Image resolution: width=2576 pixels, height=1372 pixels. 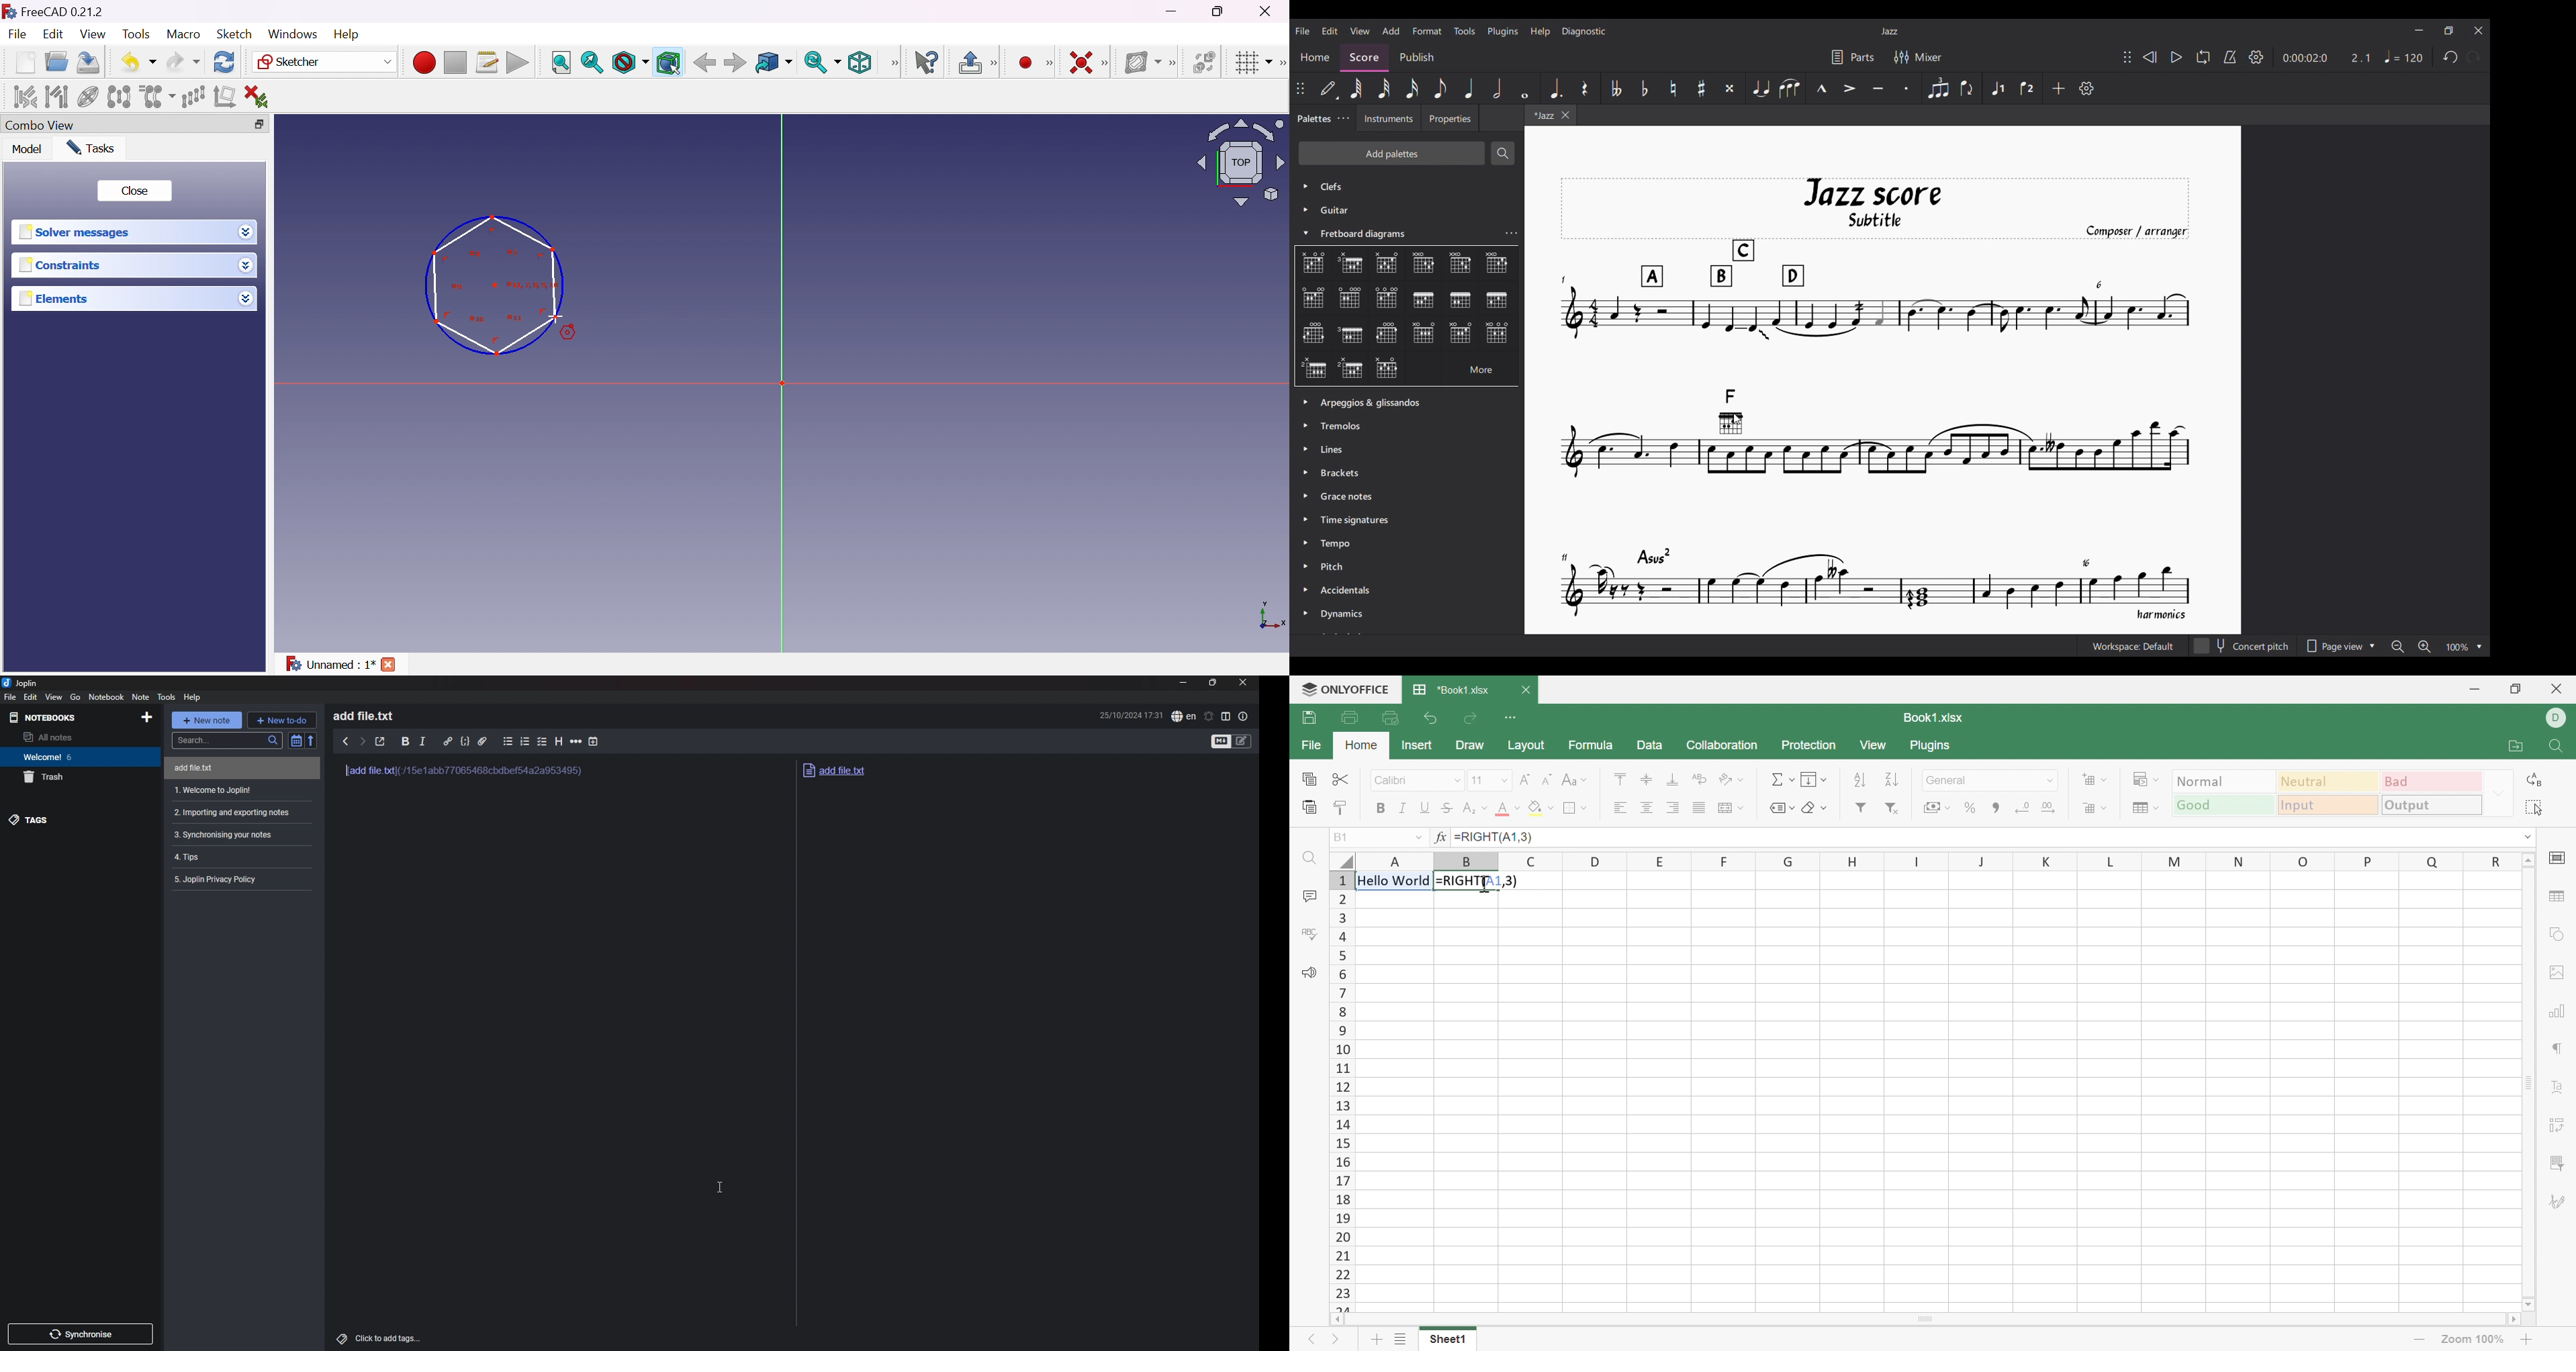 What do you see at coordinates (1384, 88) in the screenshot?
I see `32nd note` at bounding box center [1384, 88].